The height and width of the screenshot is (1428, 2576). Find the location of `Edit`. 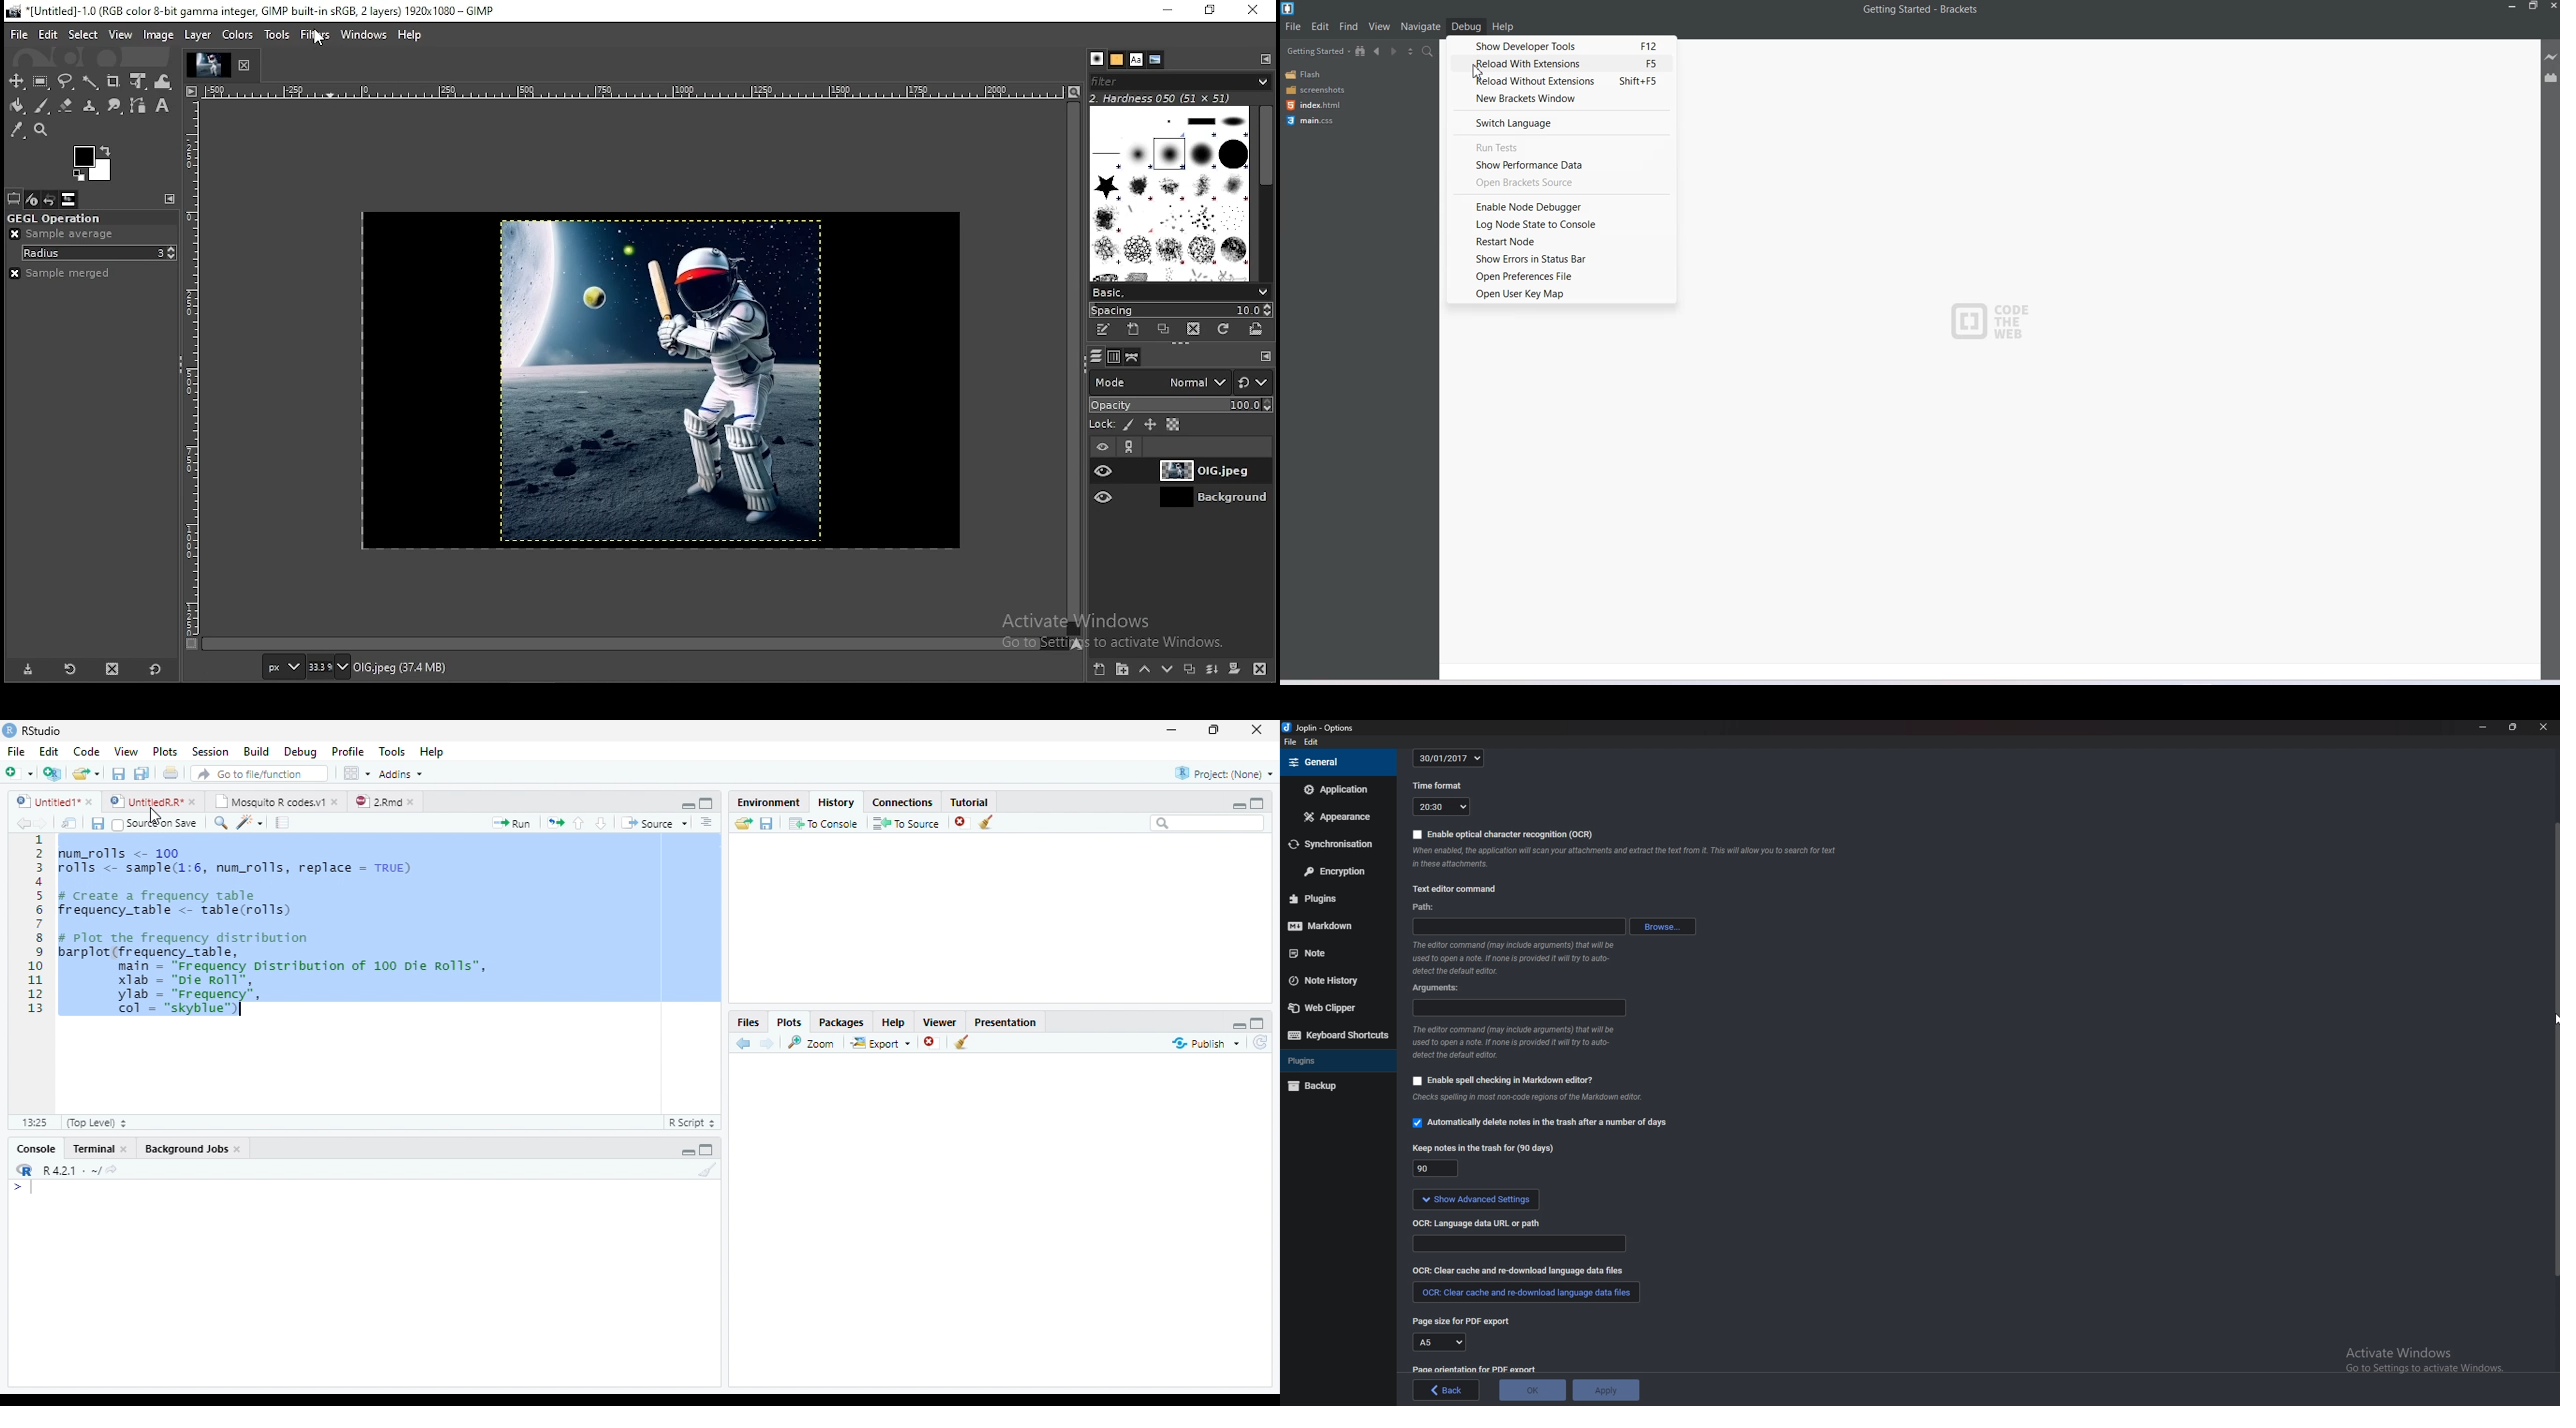

Edit is located at coordinates (50, 749).